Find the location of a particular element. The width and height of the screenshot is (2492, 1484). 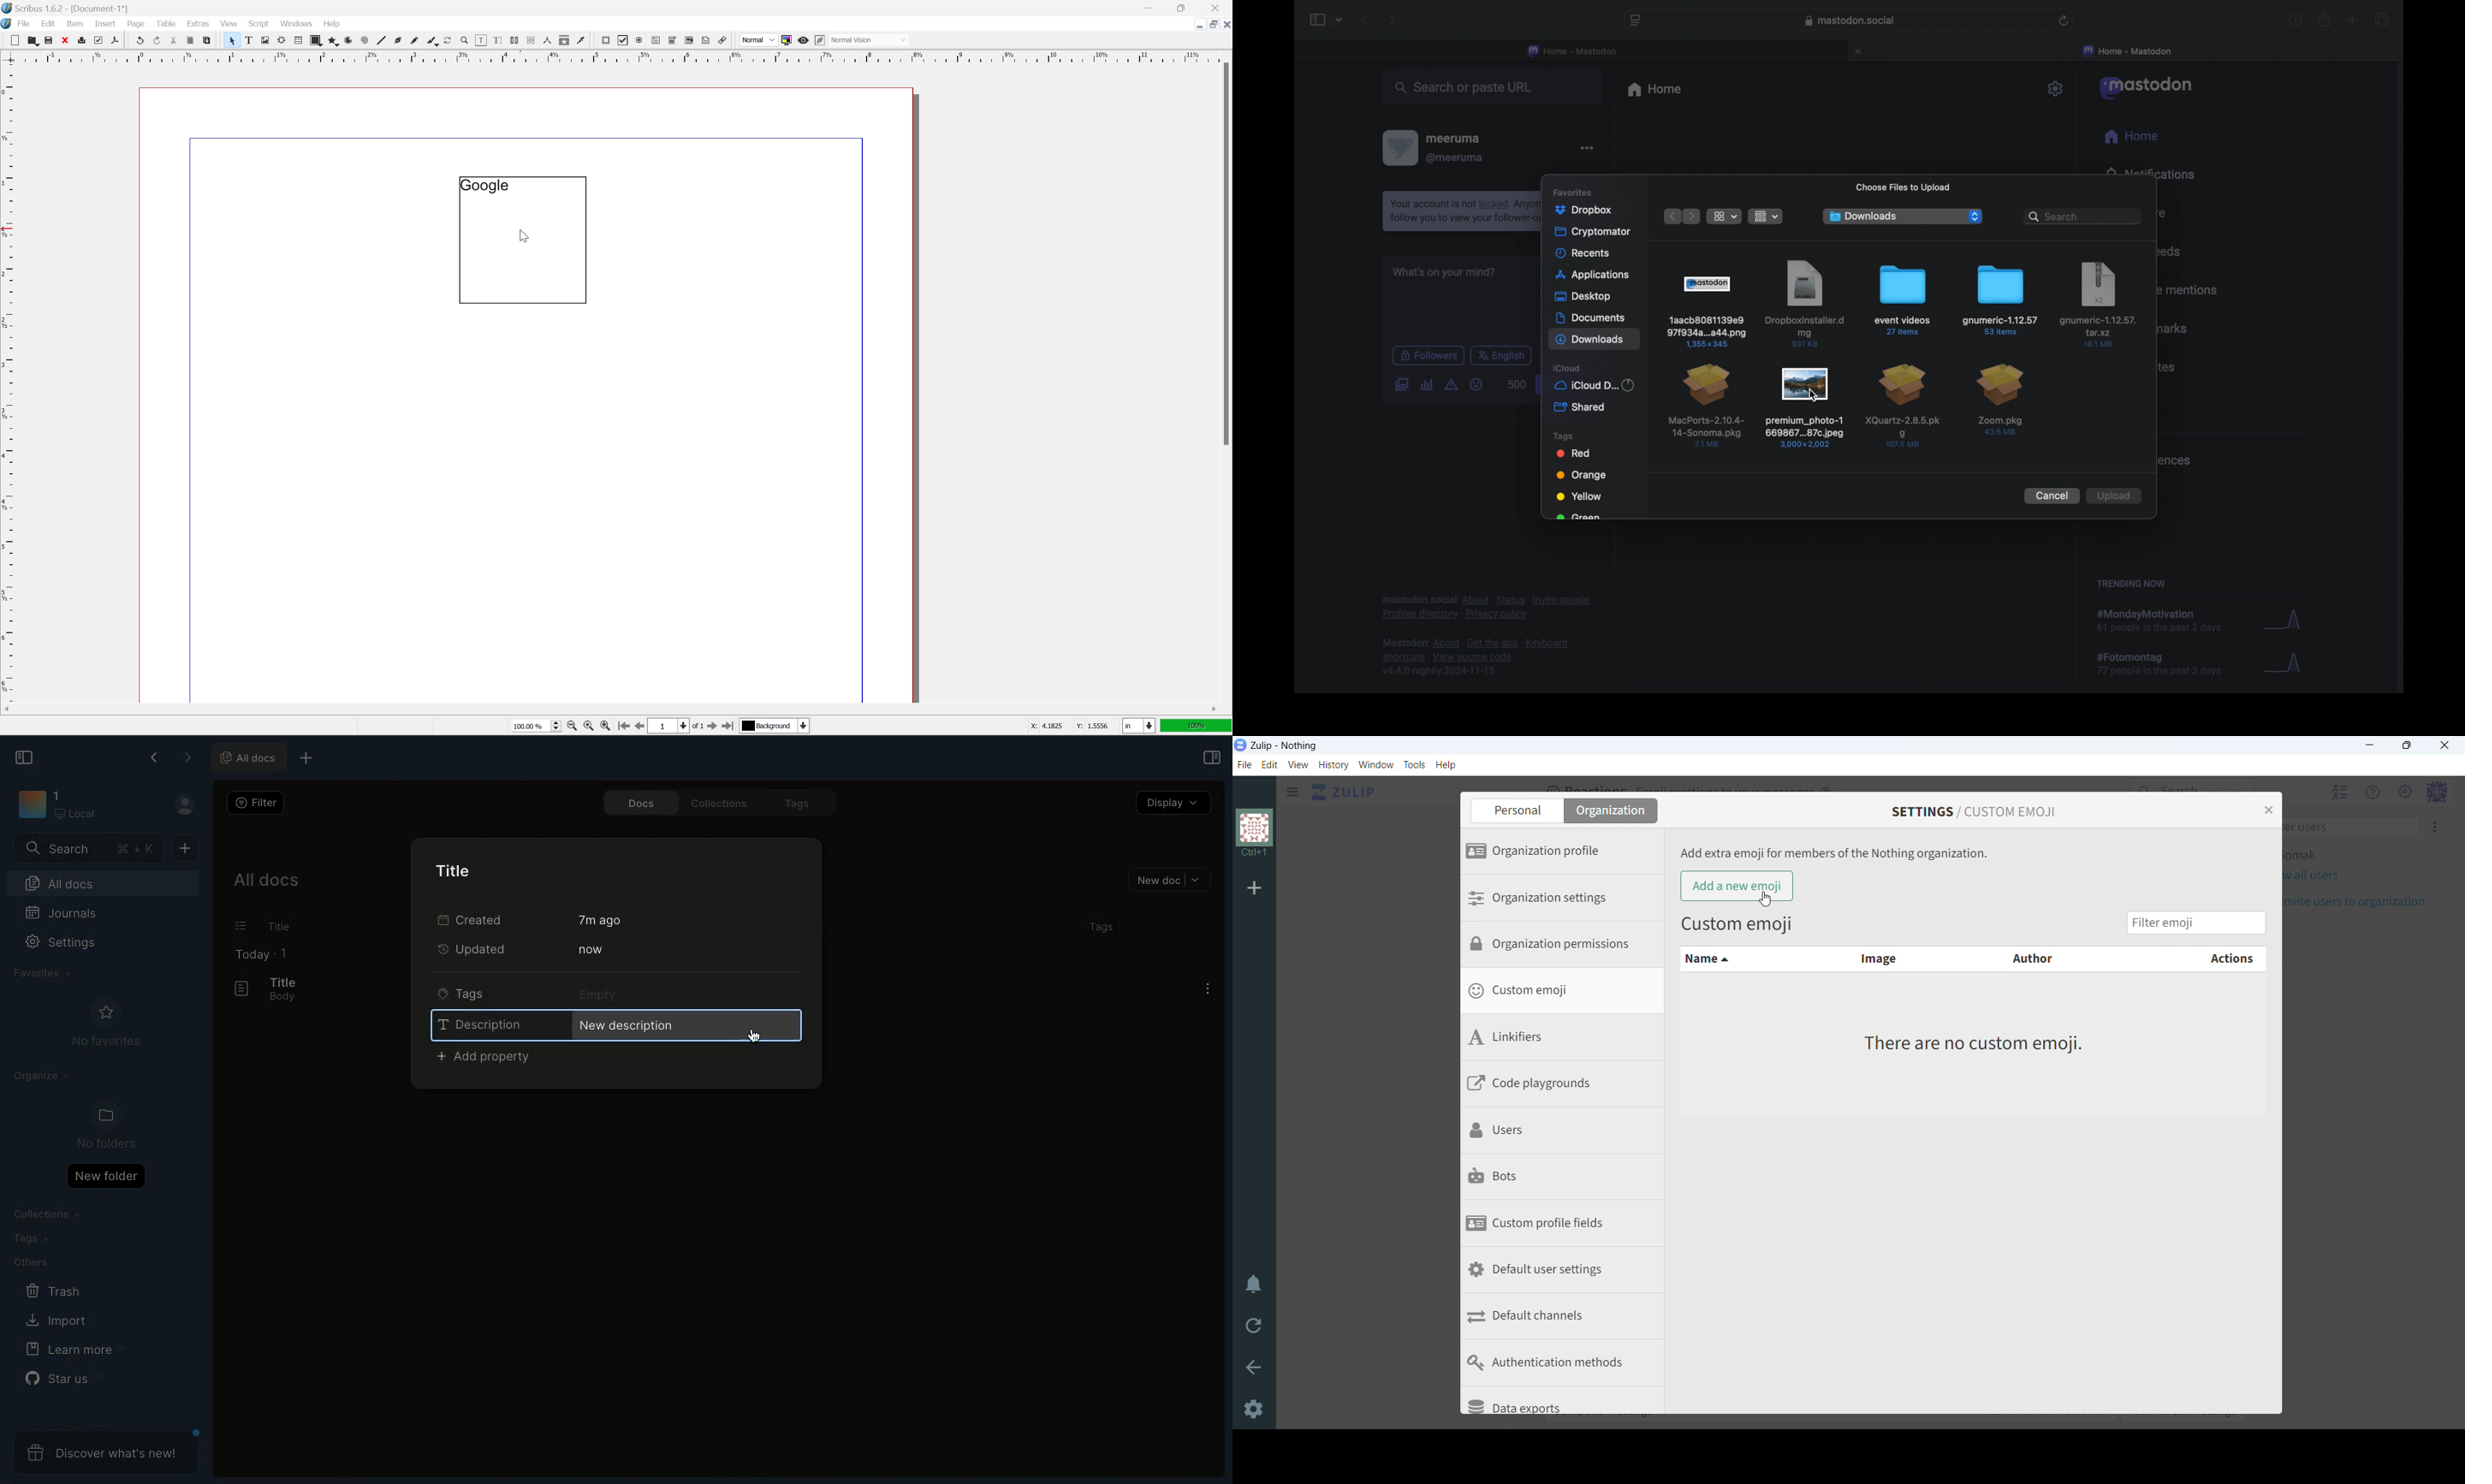

go to home view is located at coordinates (1344, 792).